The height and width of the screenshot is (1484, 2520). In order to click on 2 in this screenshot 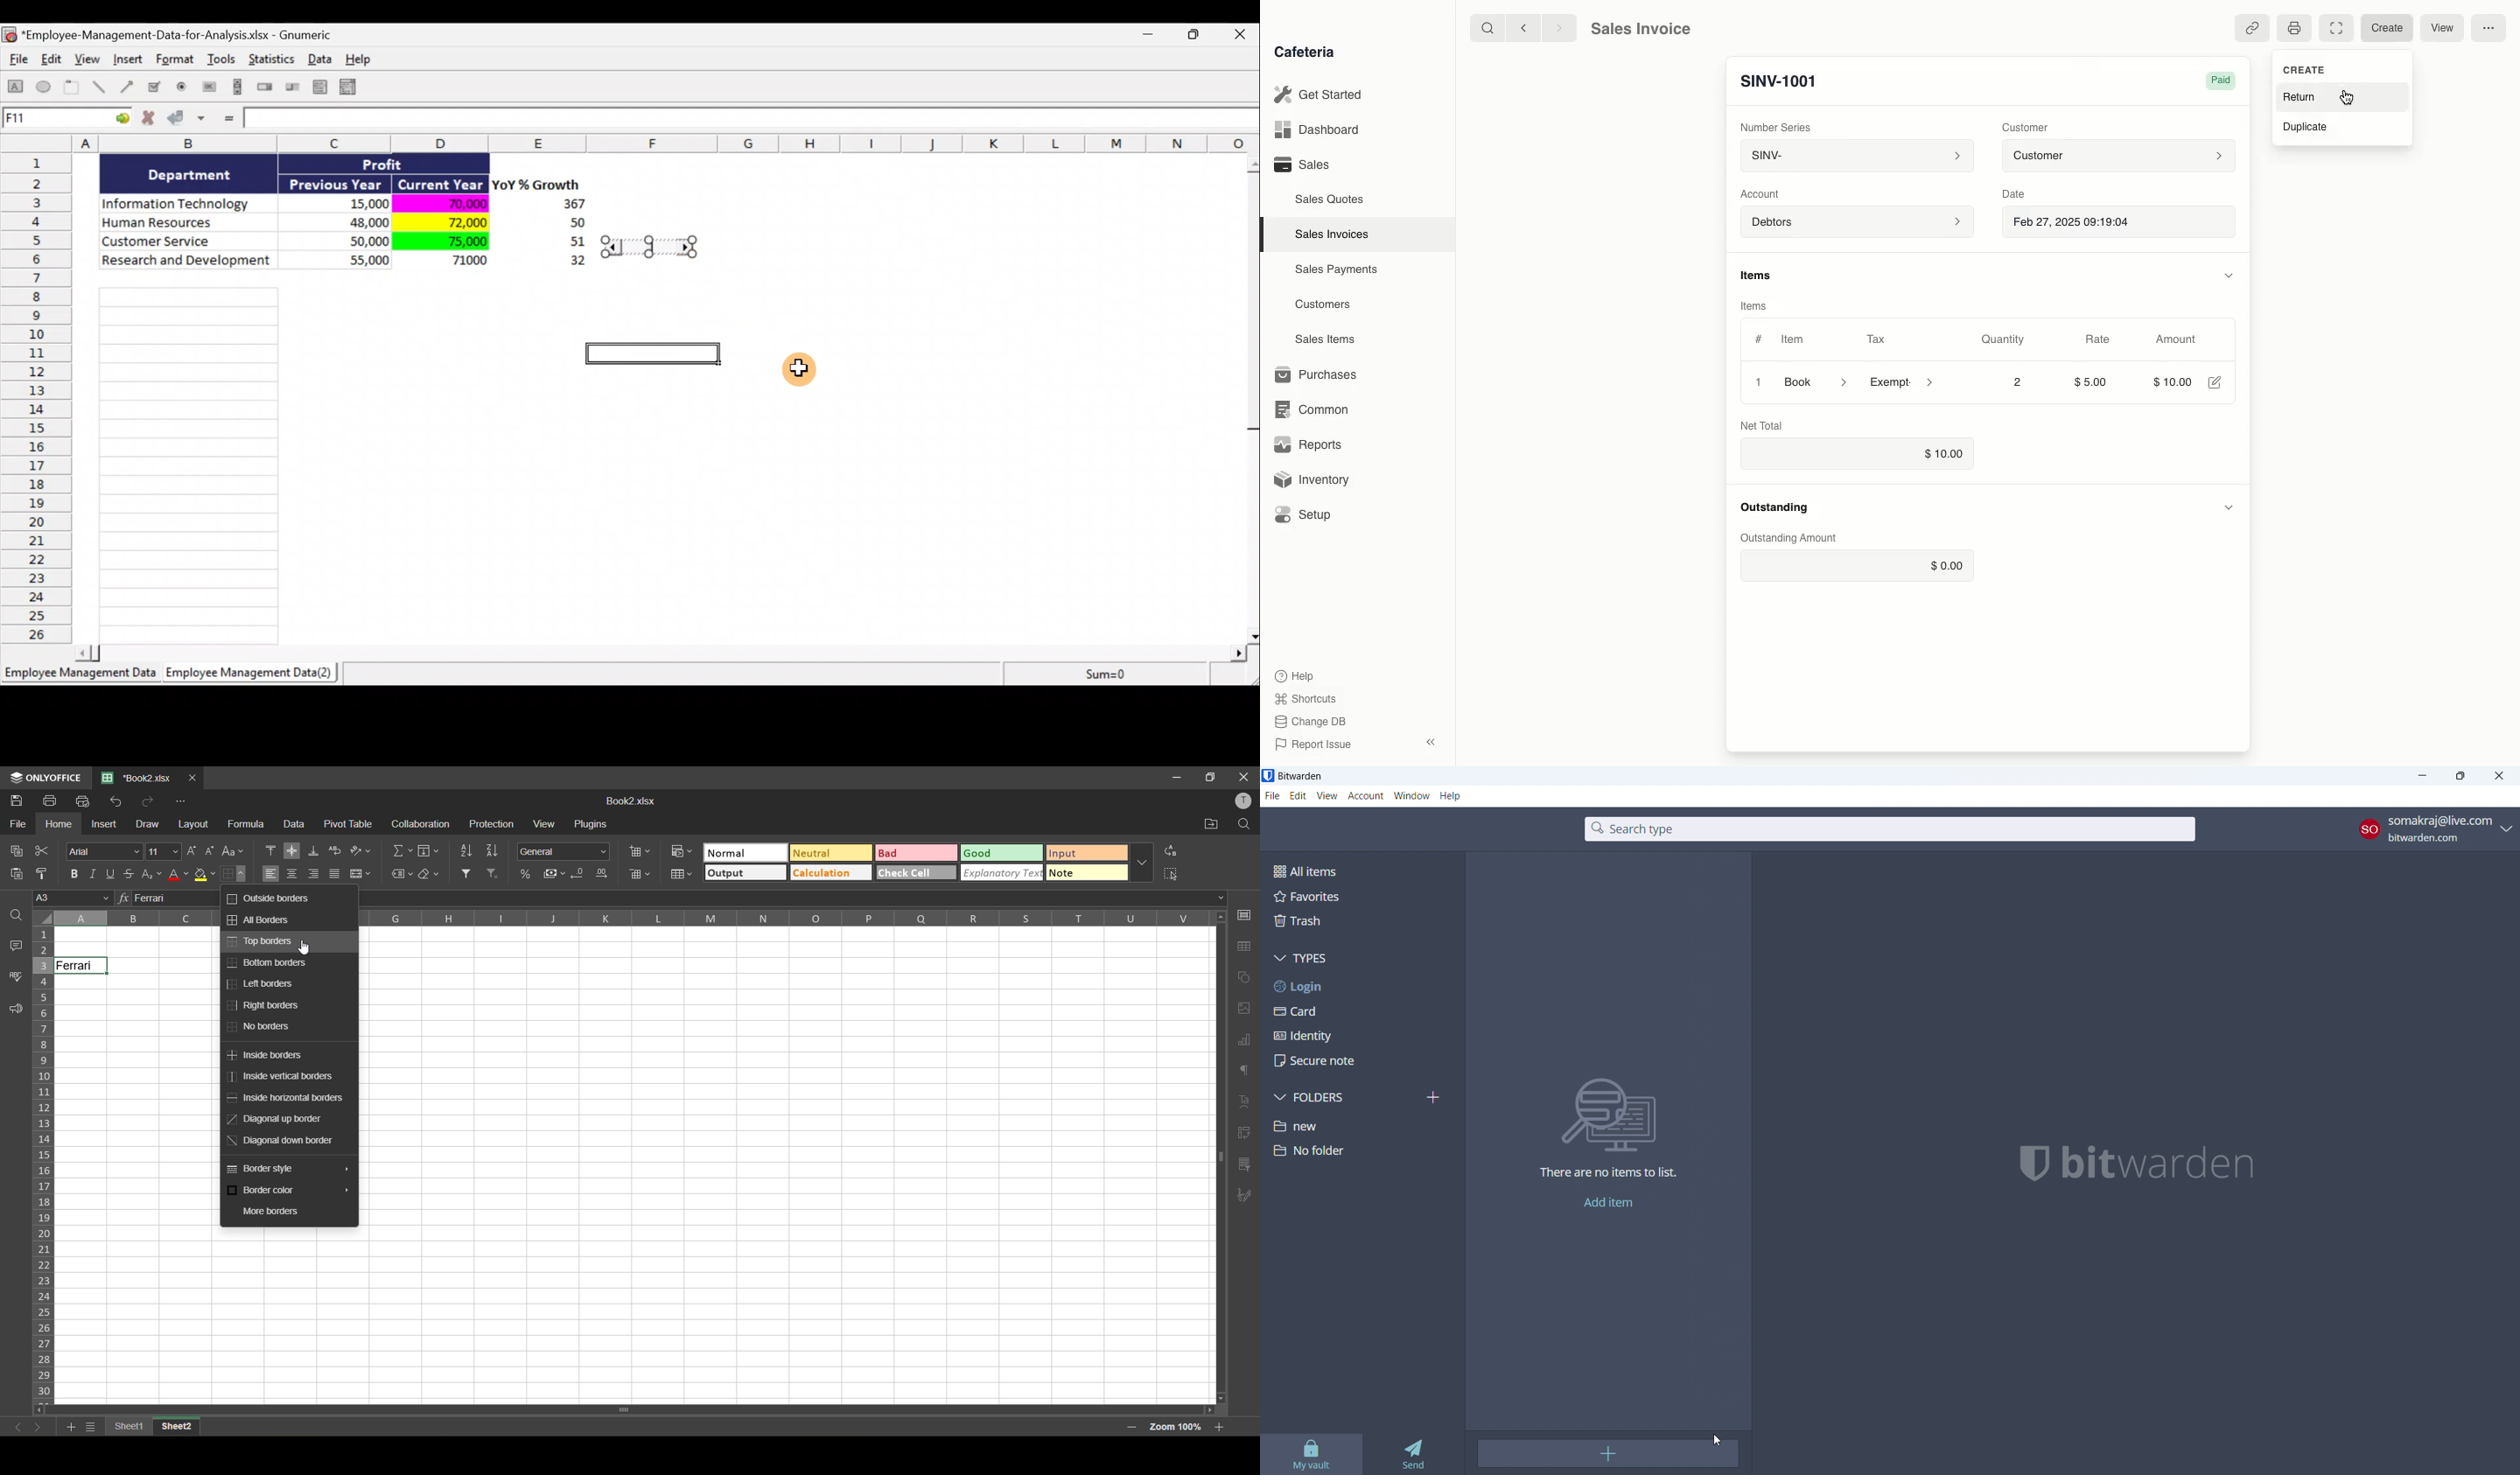, I will do `click(2019, 383)`.